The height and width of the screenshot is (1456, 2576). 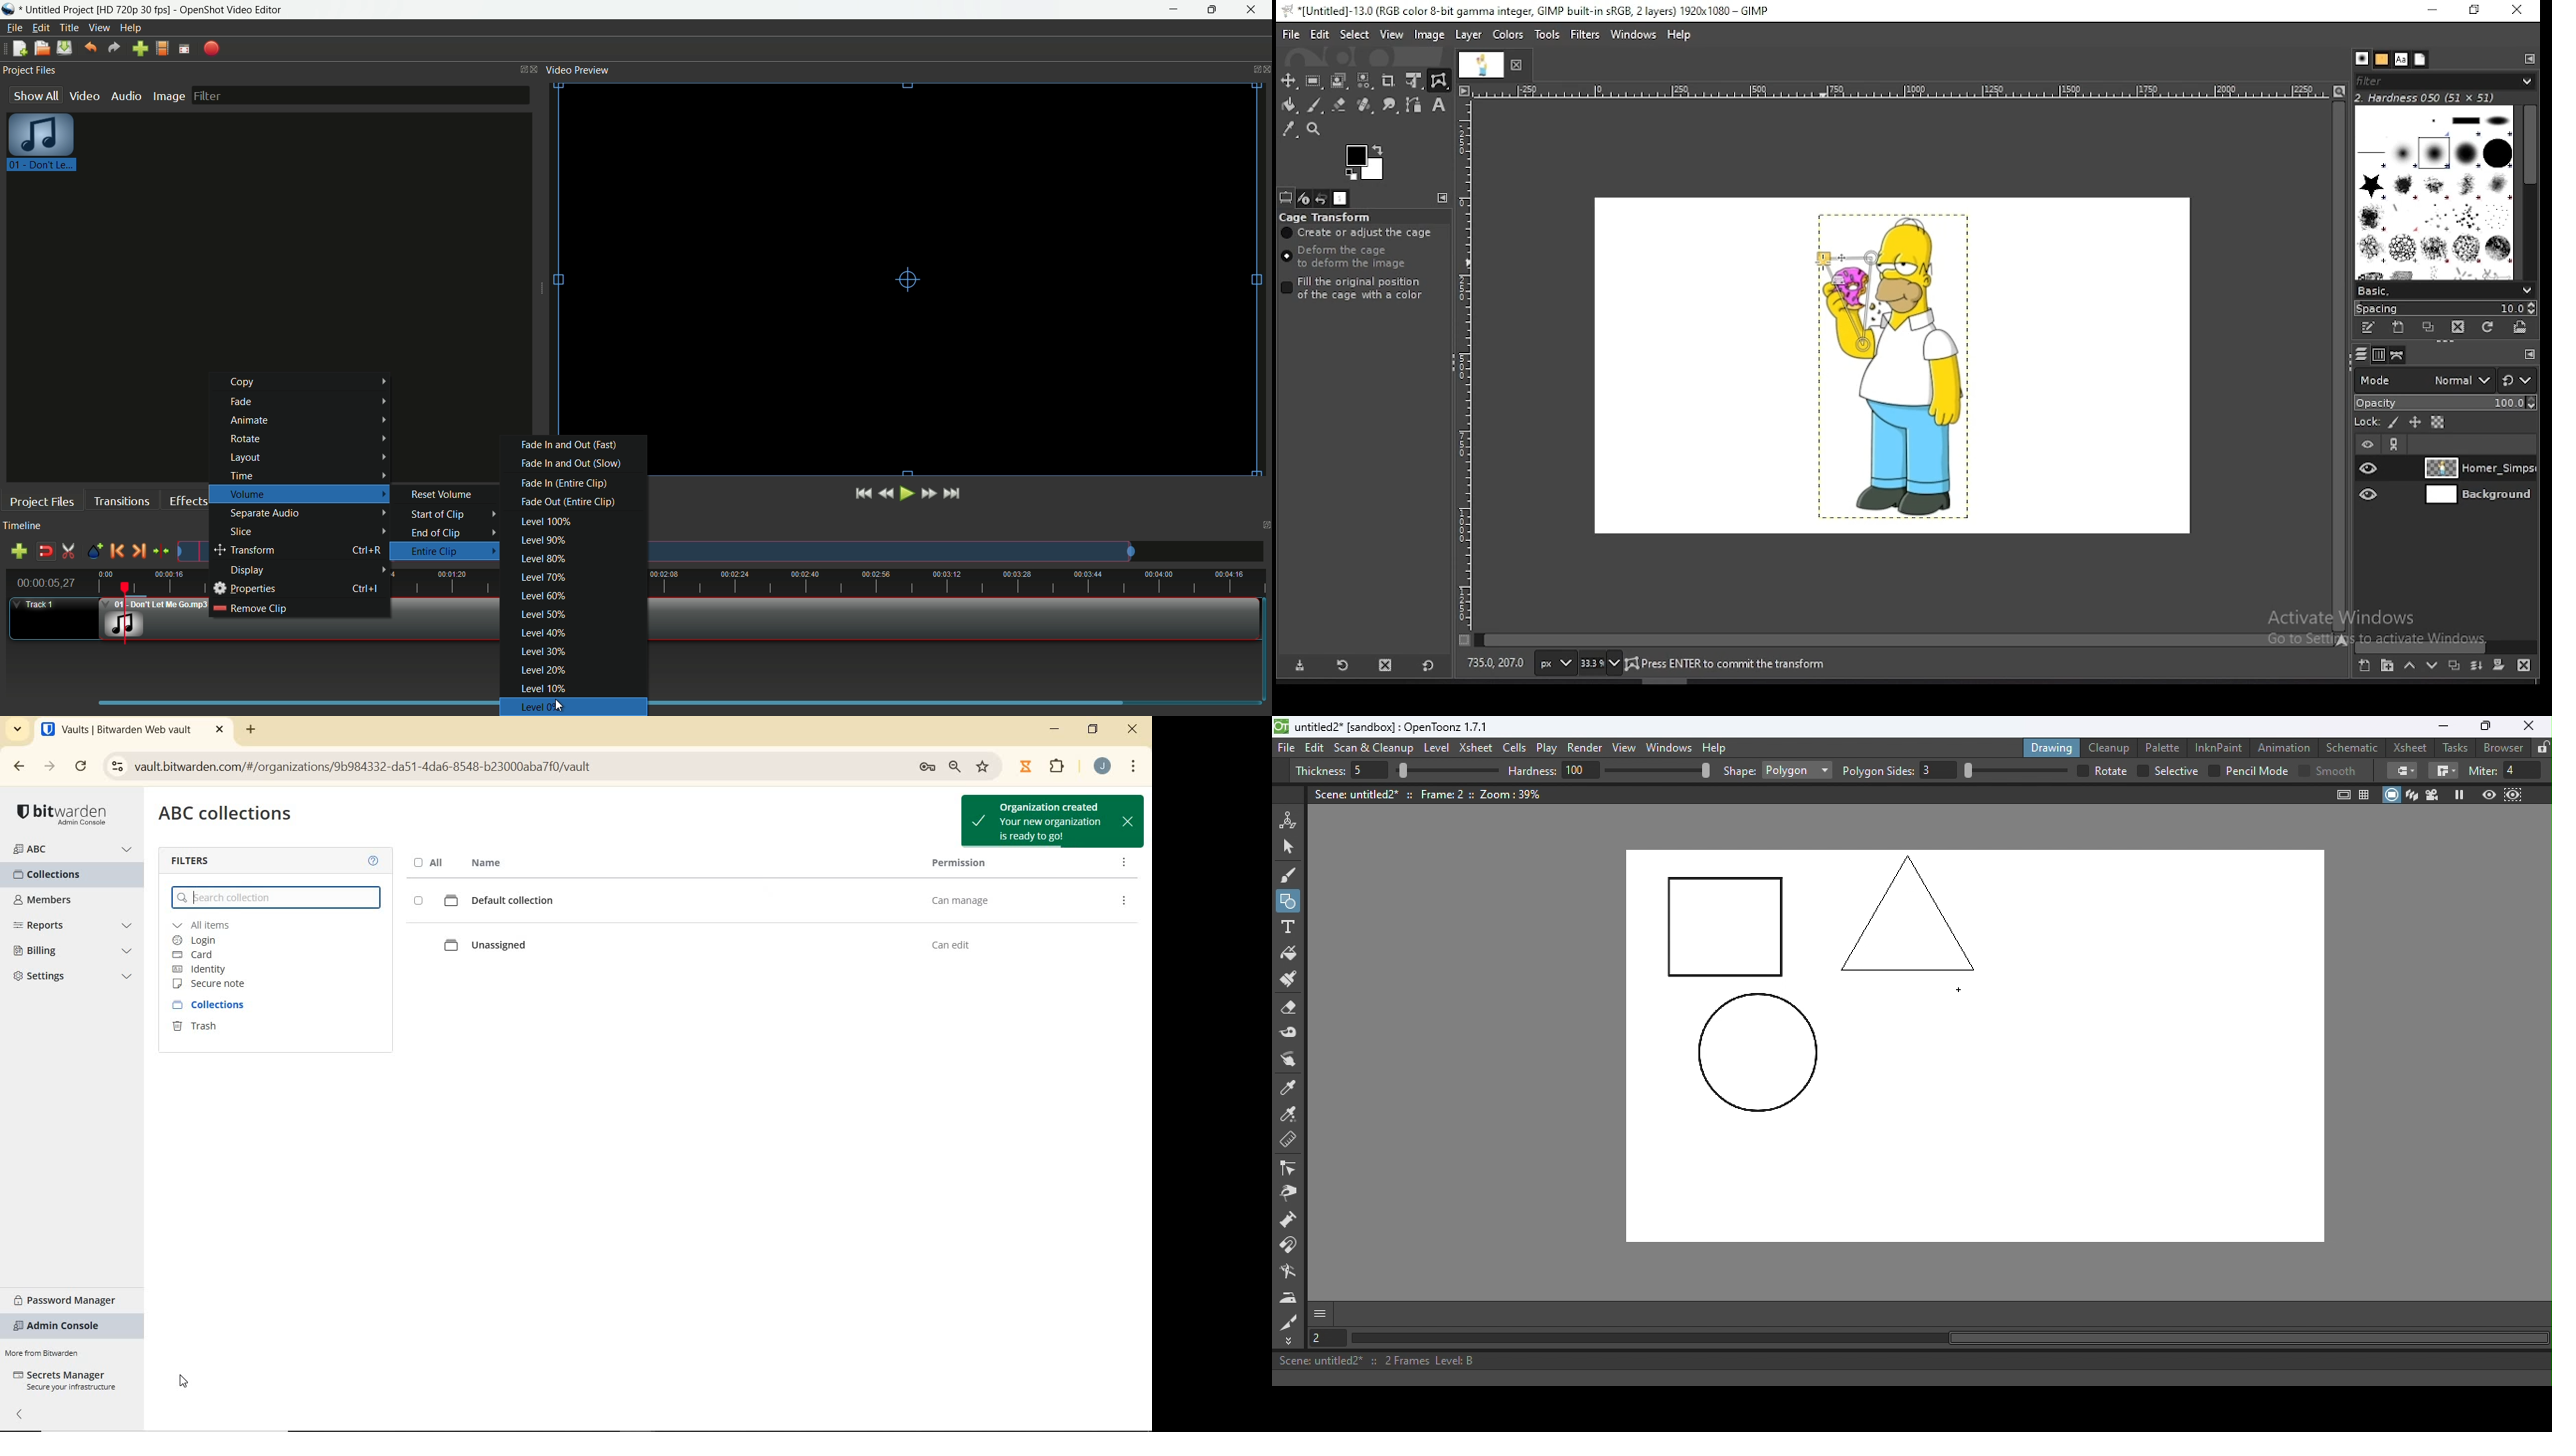 I want to click on Checkbox , so click(x=2304, y=769).